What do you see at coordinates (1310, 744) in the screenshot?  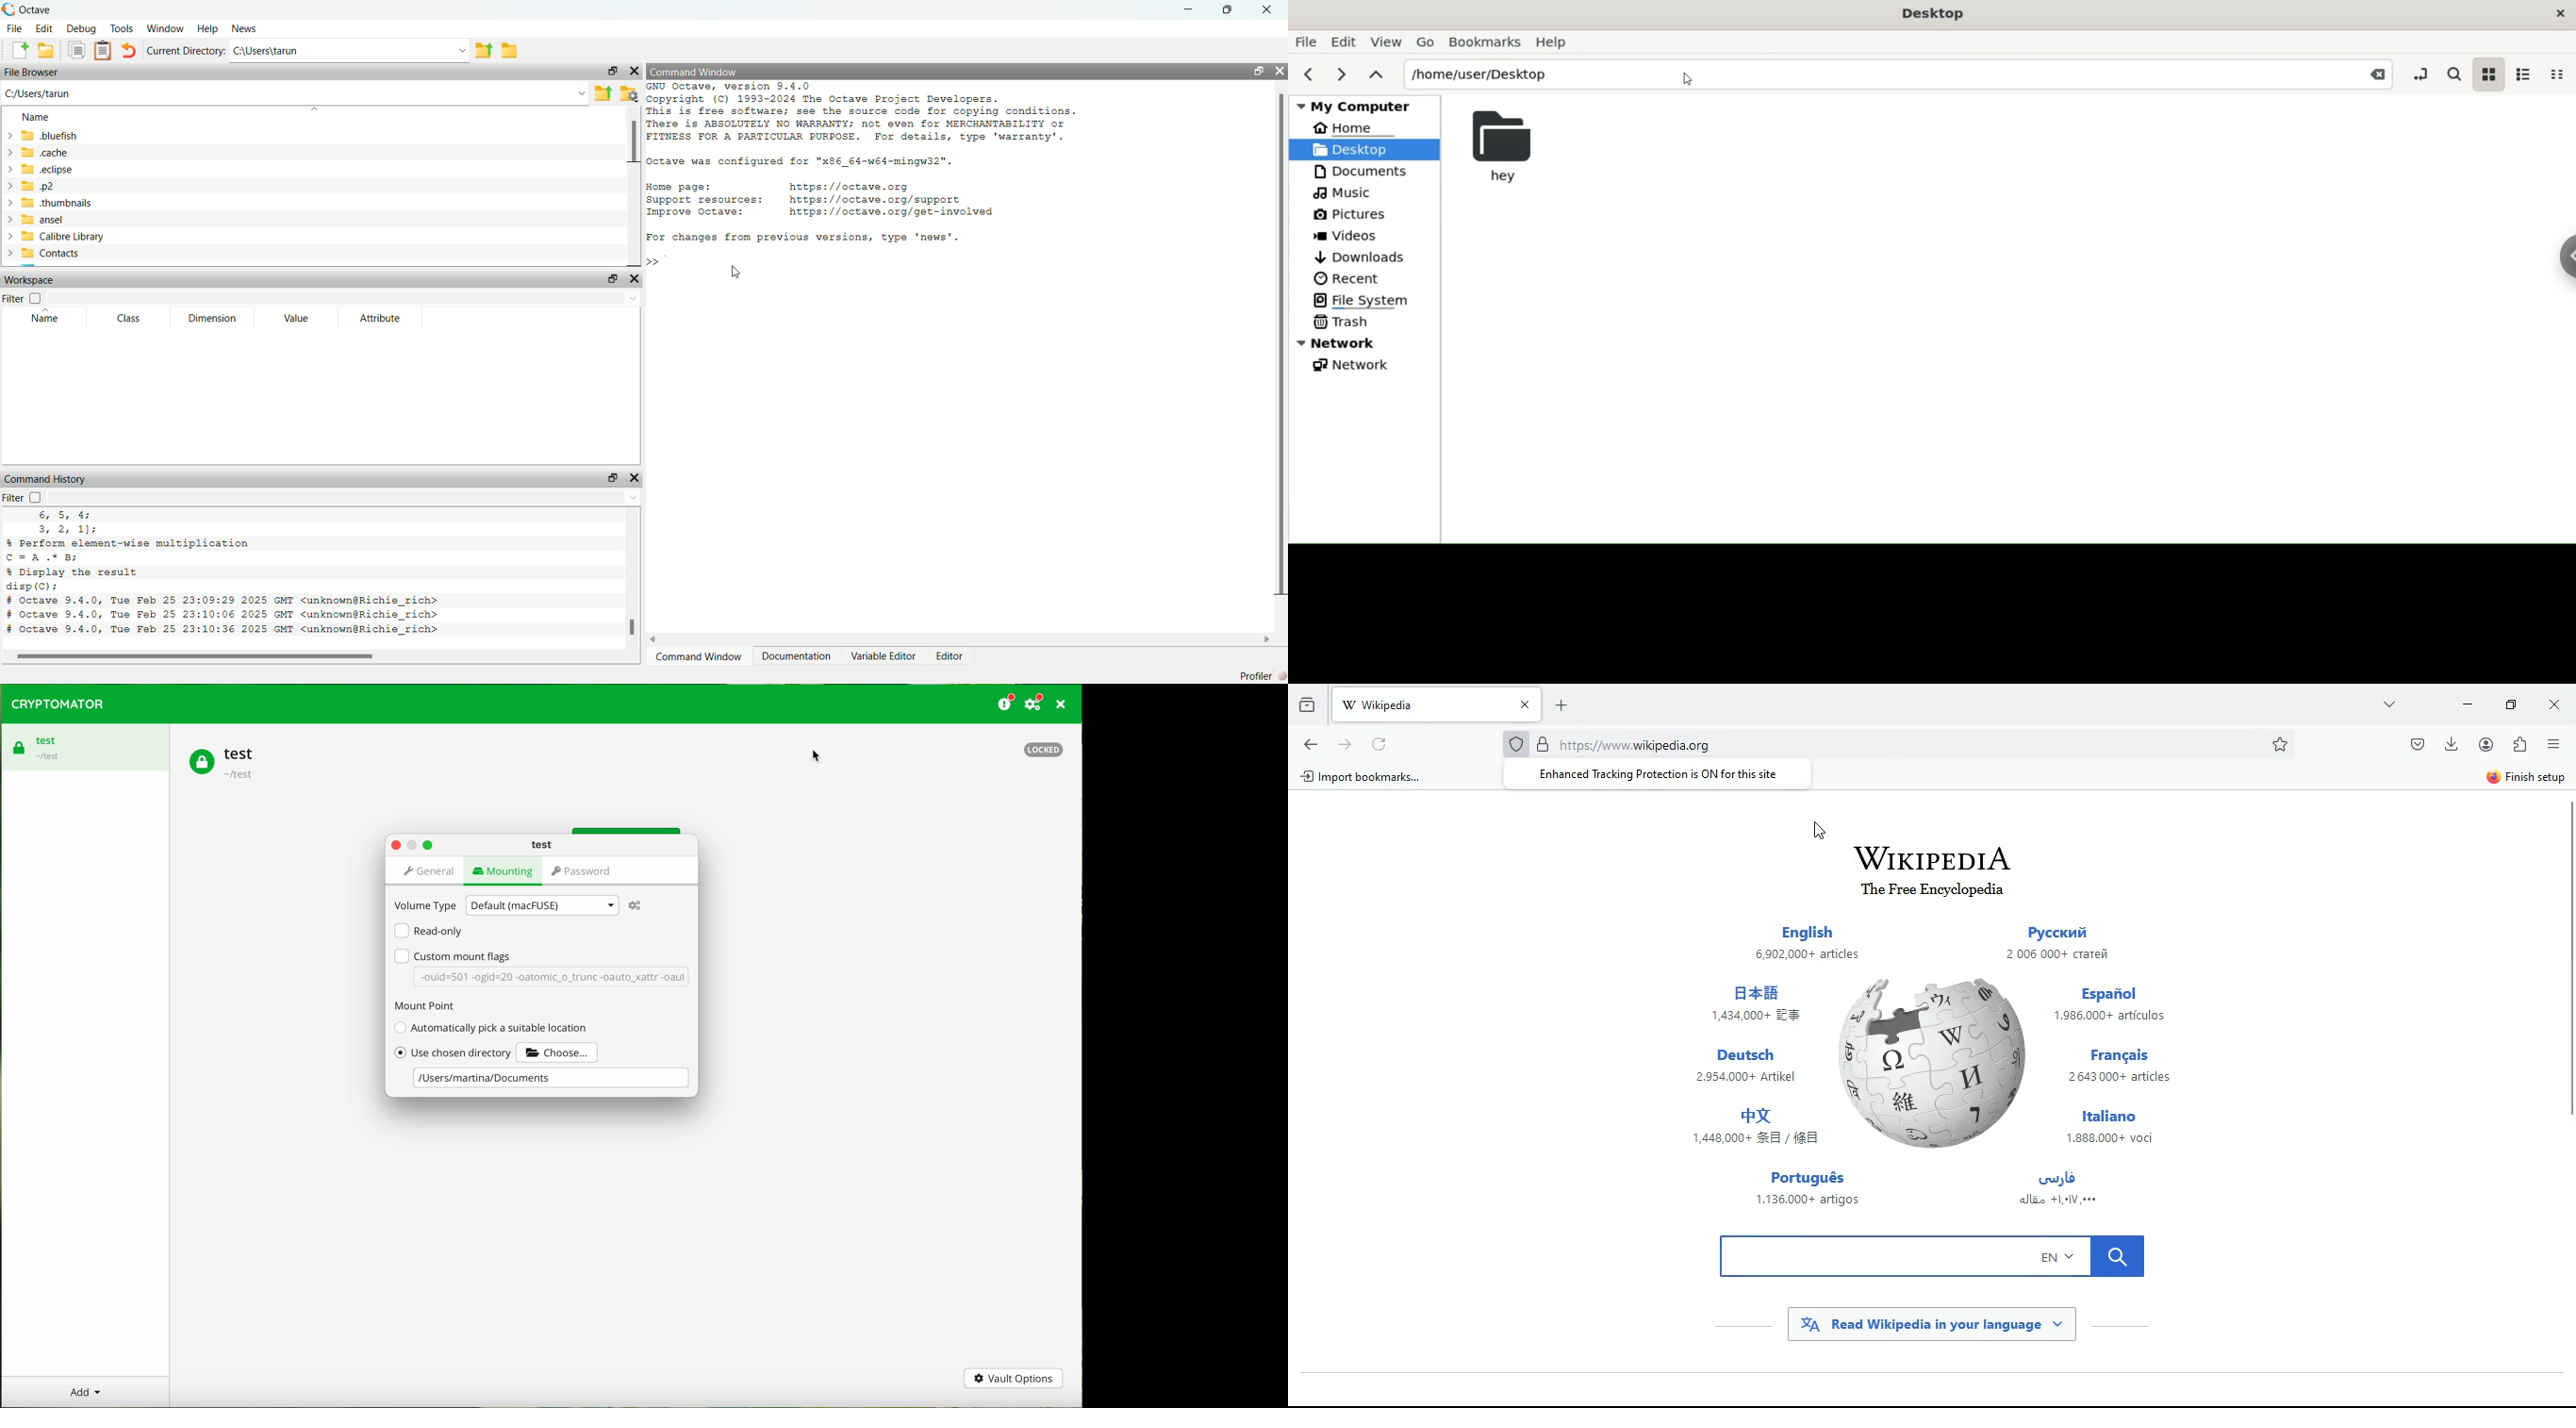 I see `back` at bounding box center [1310, 744].